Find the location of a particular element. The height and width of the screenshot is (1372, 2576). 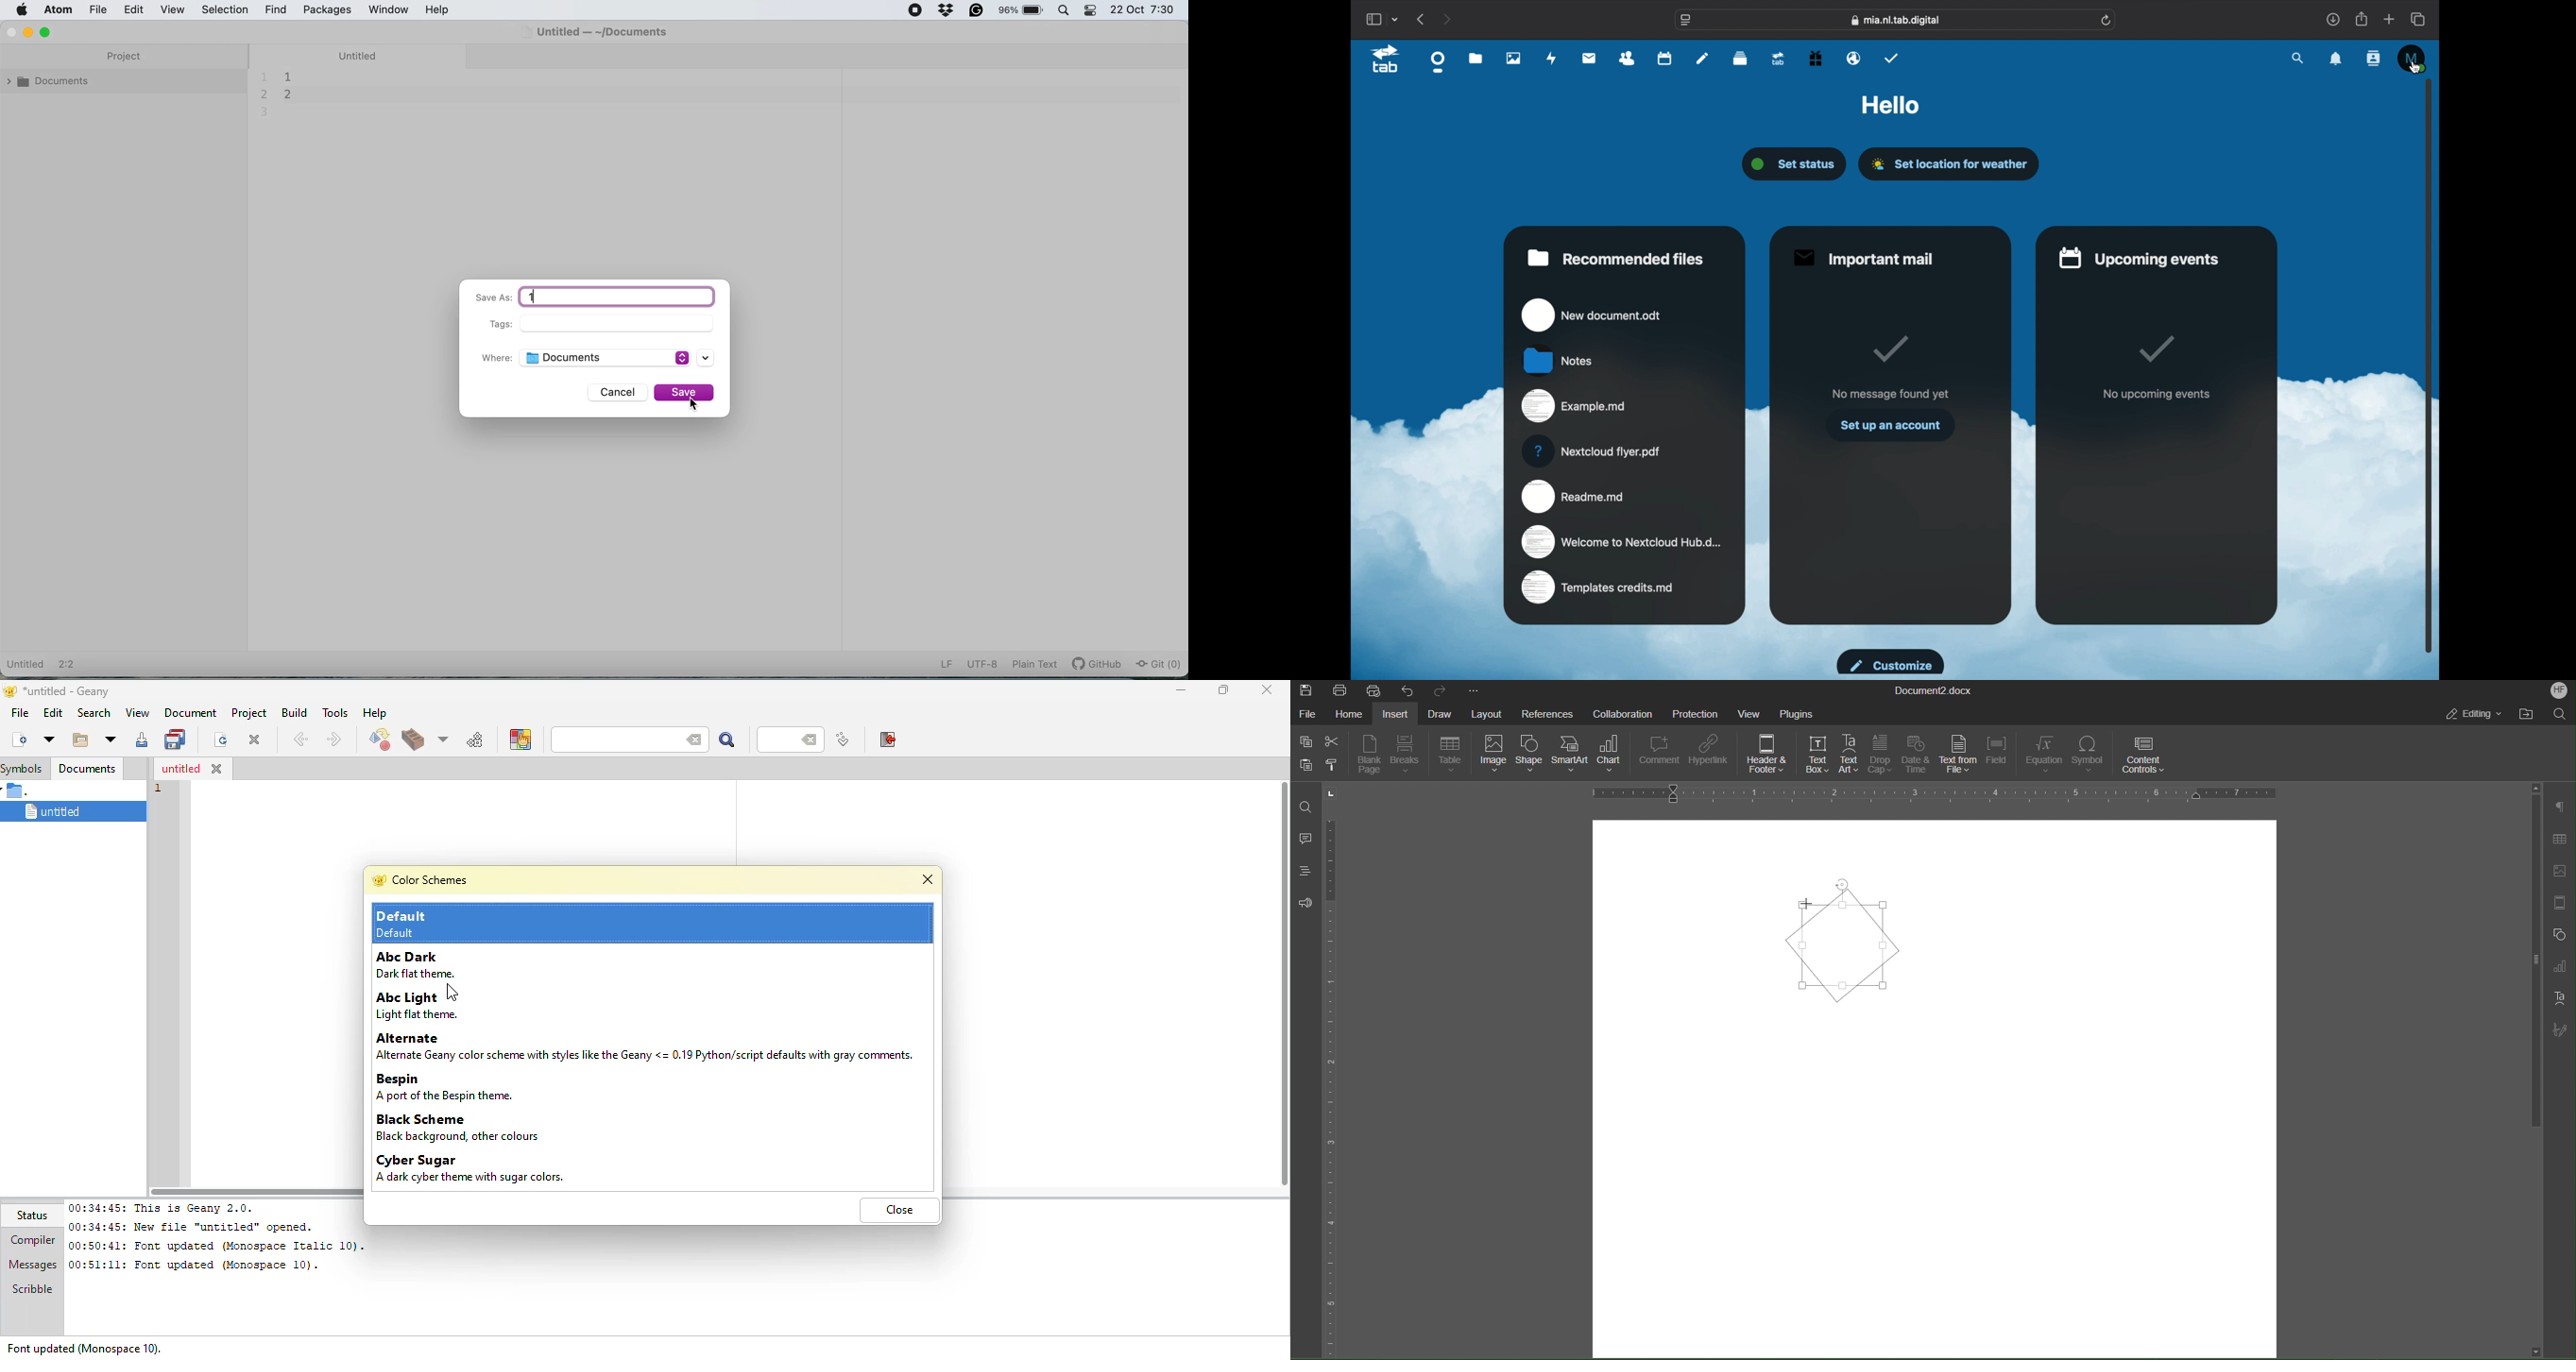

recommended files is located at coordinates (1616, 258).